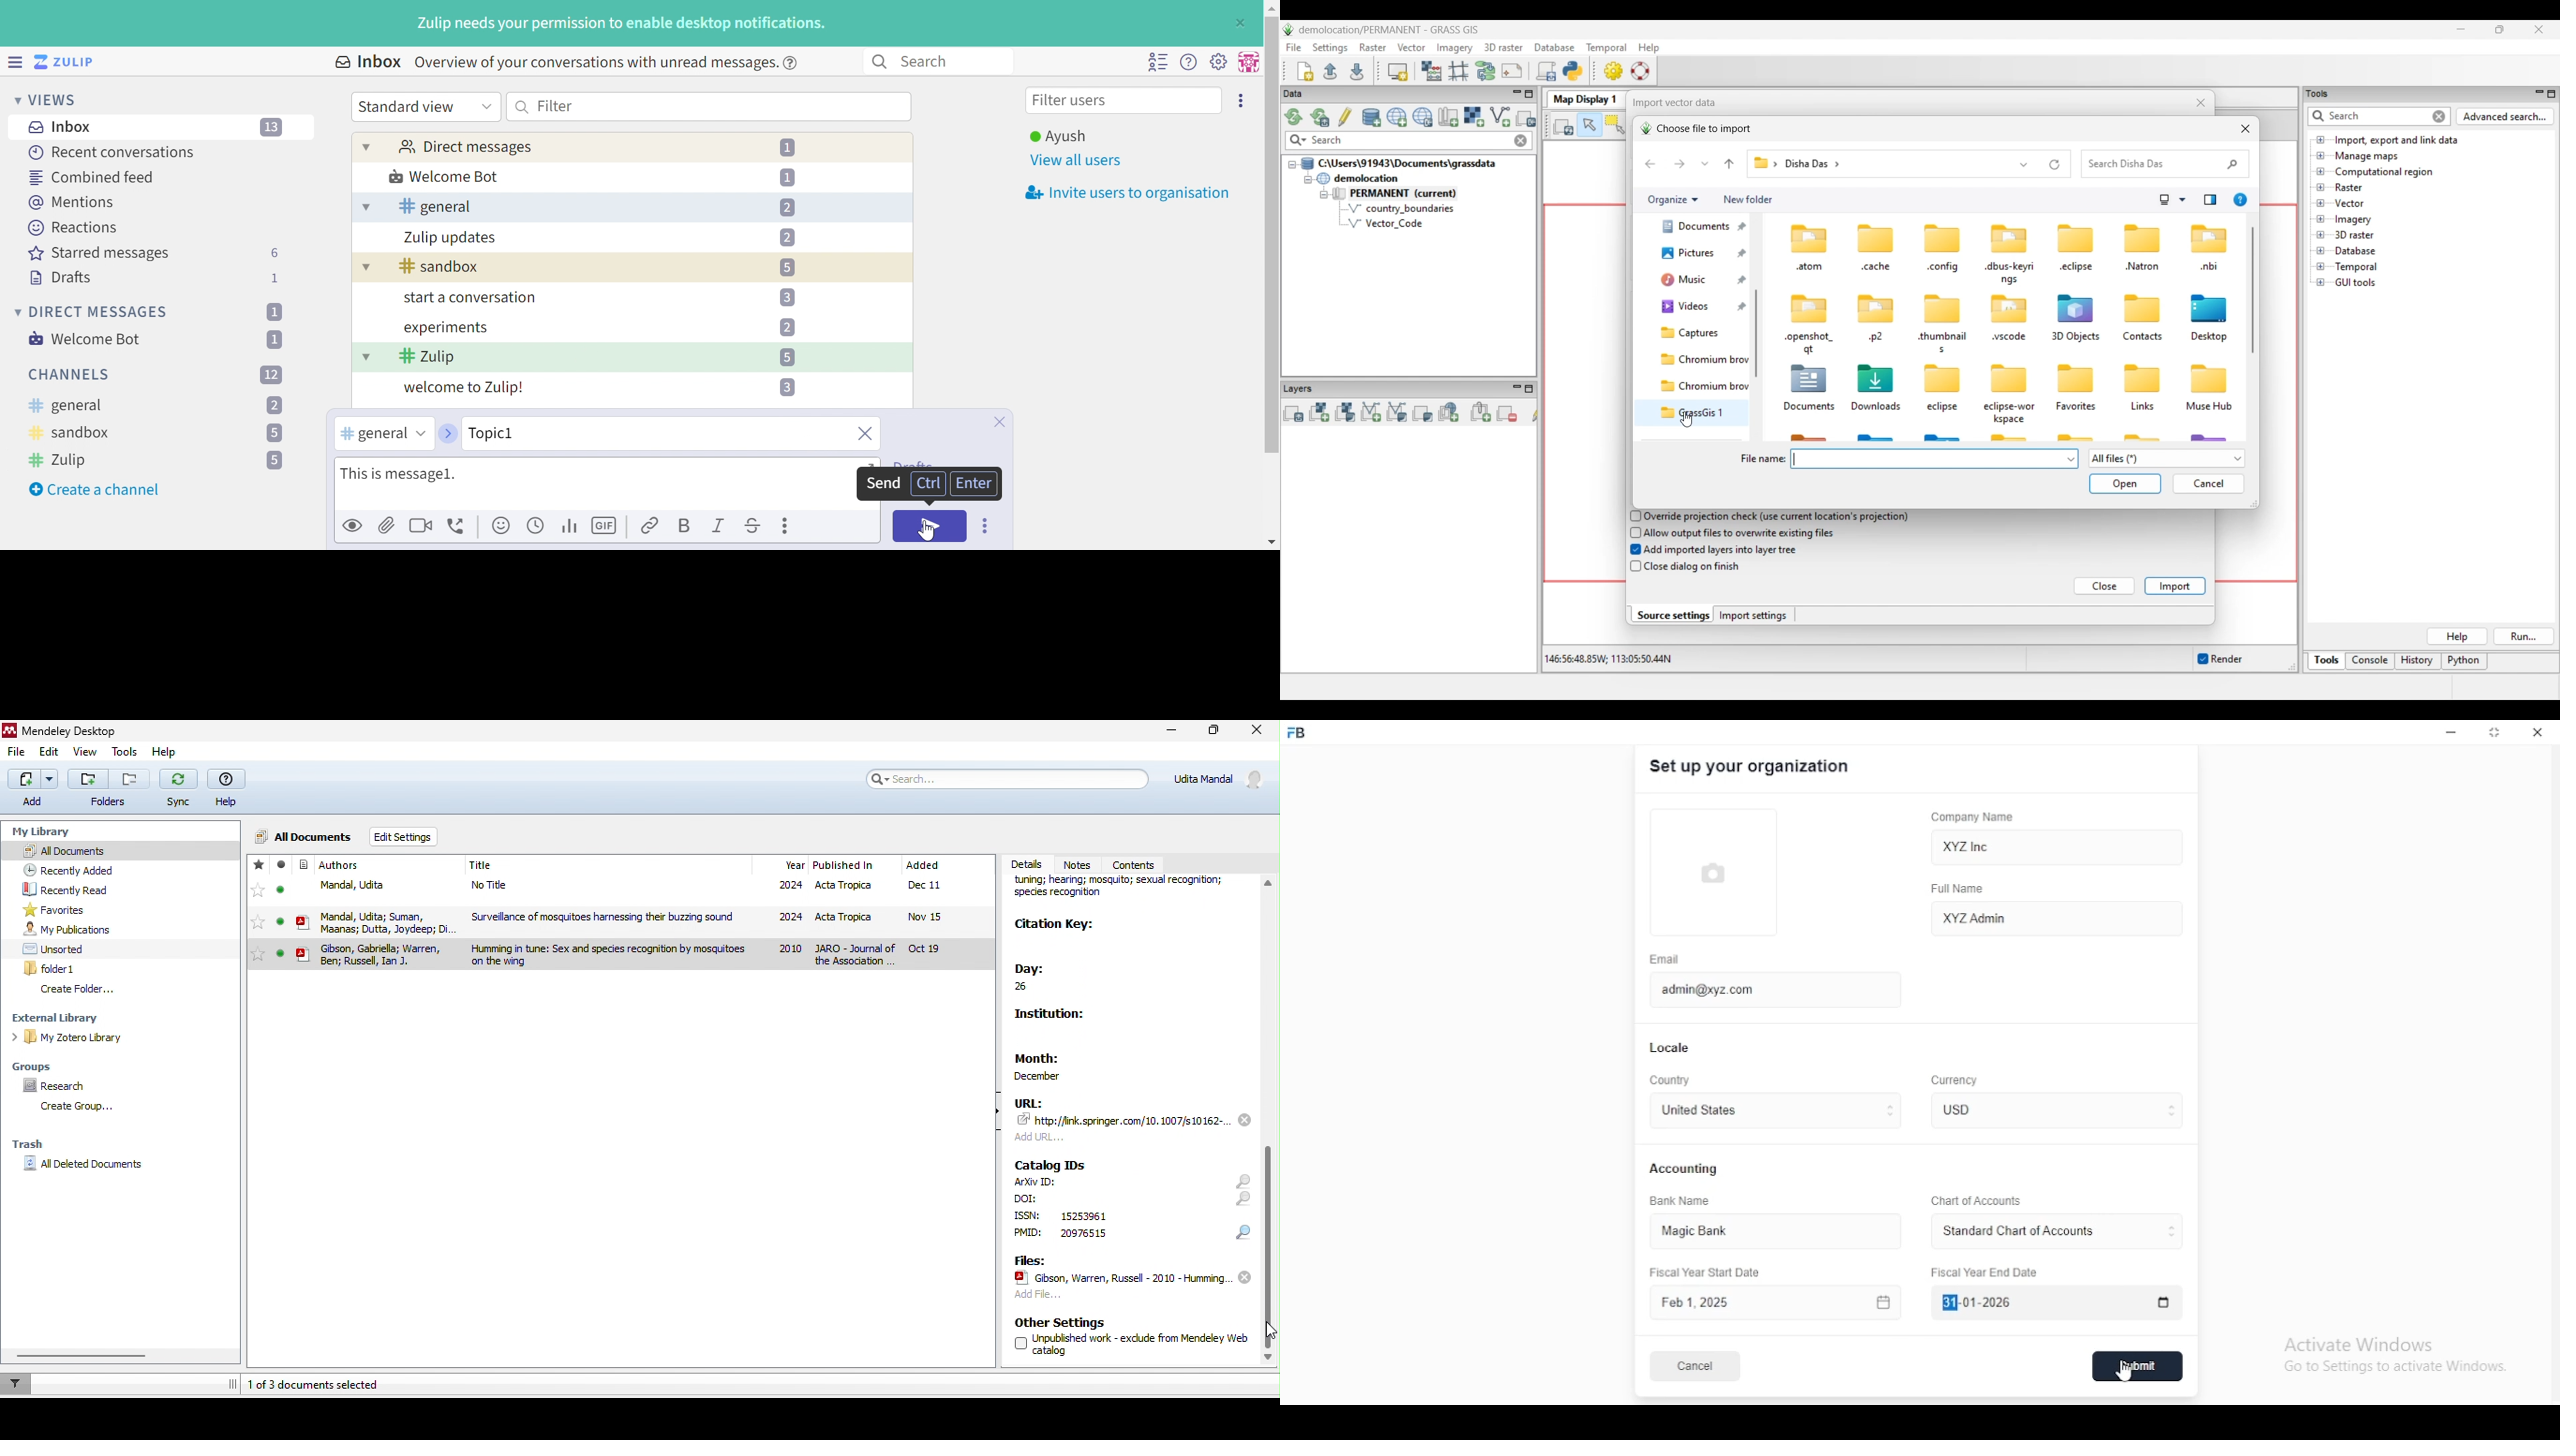  What do you see at coordinates (65, 407) in the screenshot?
I see `general` at bounding box center [65, 407].